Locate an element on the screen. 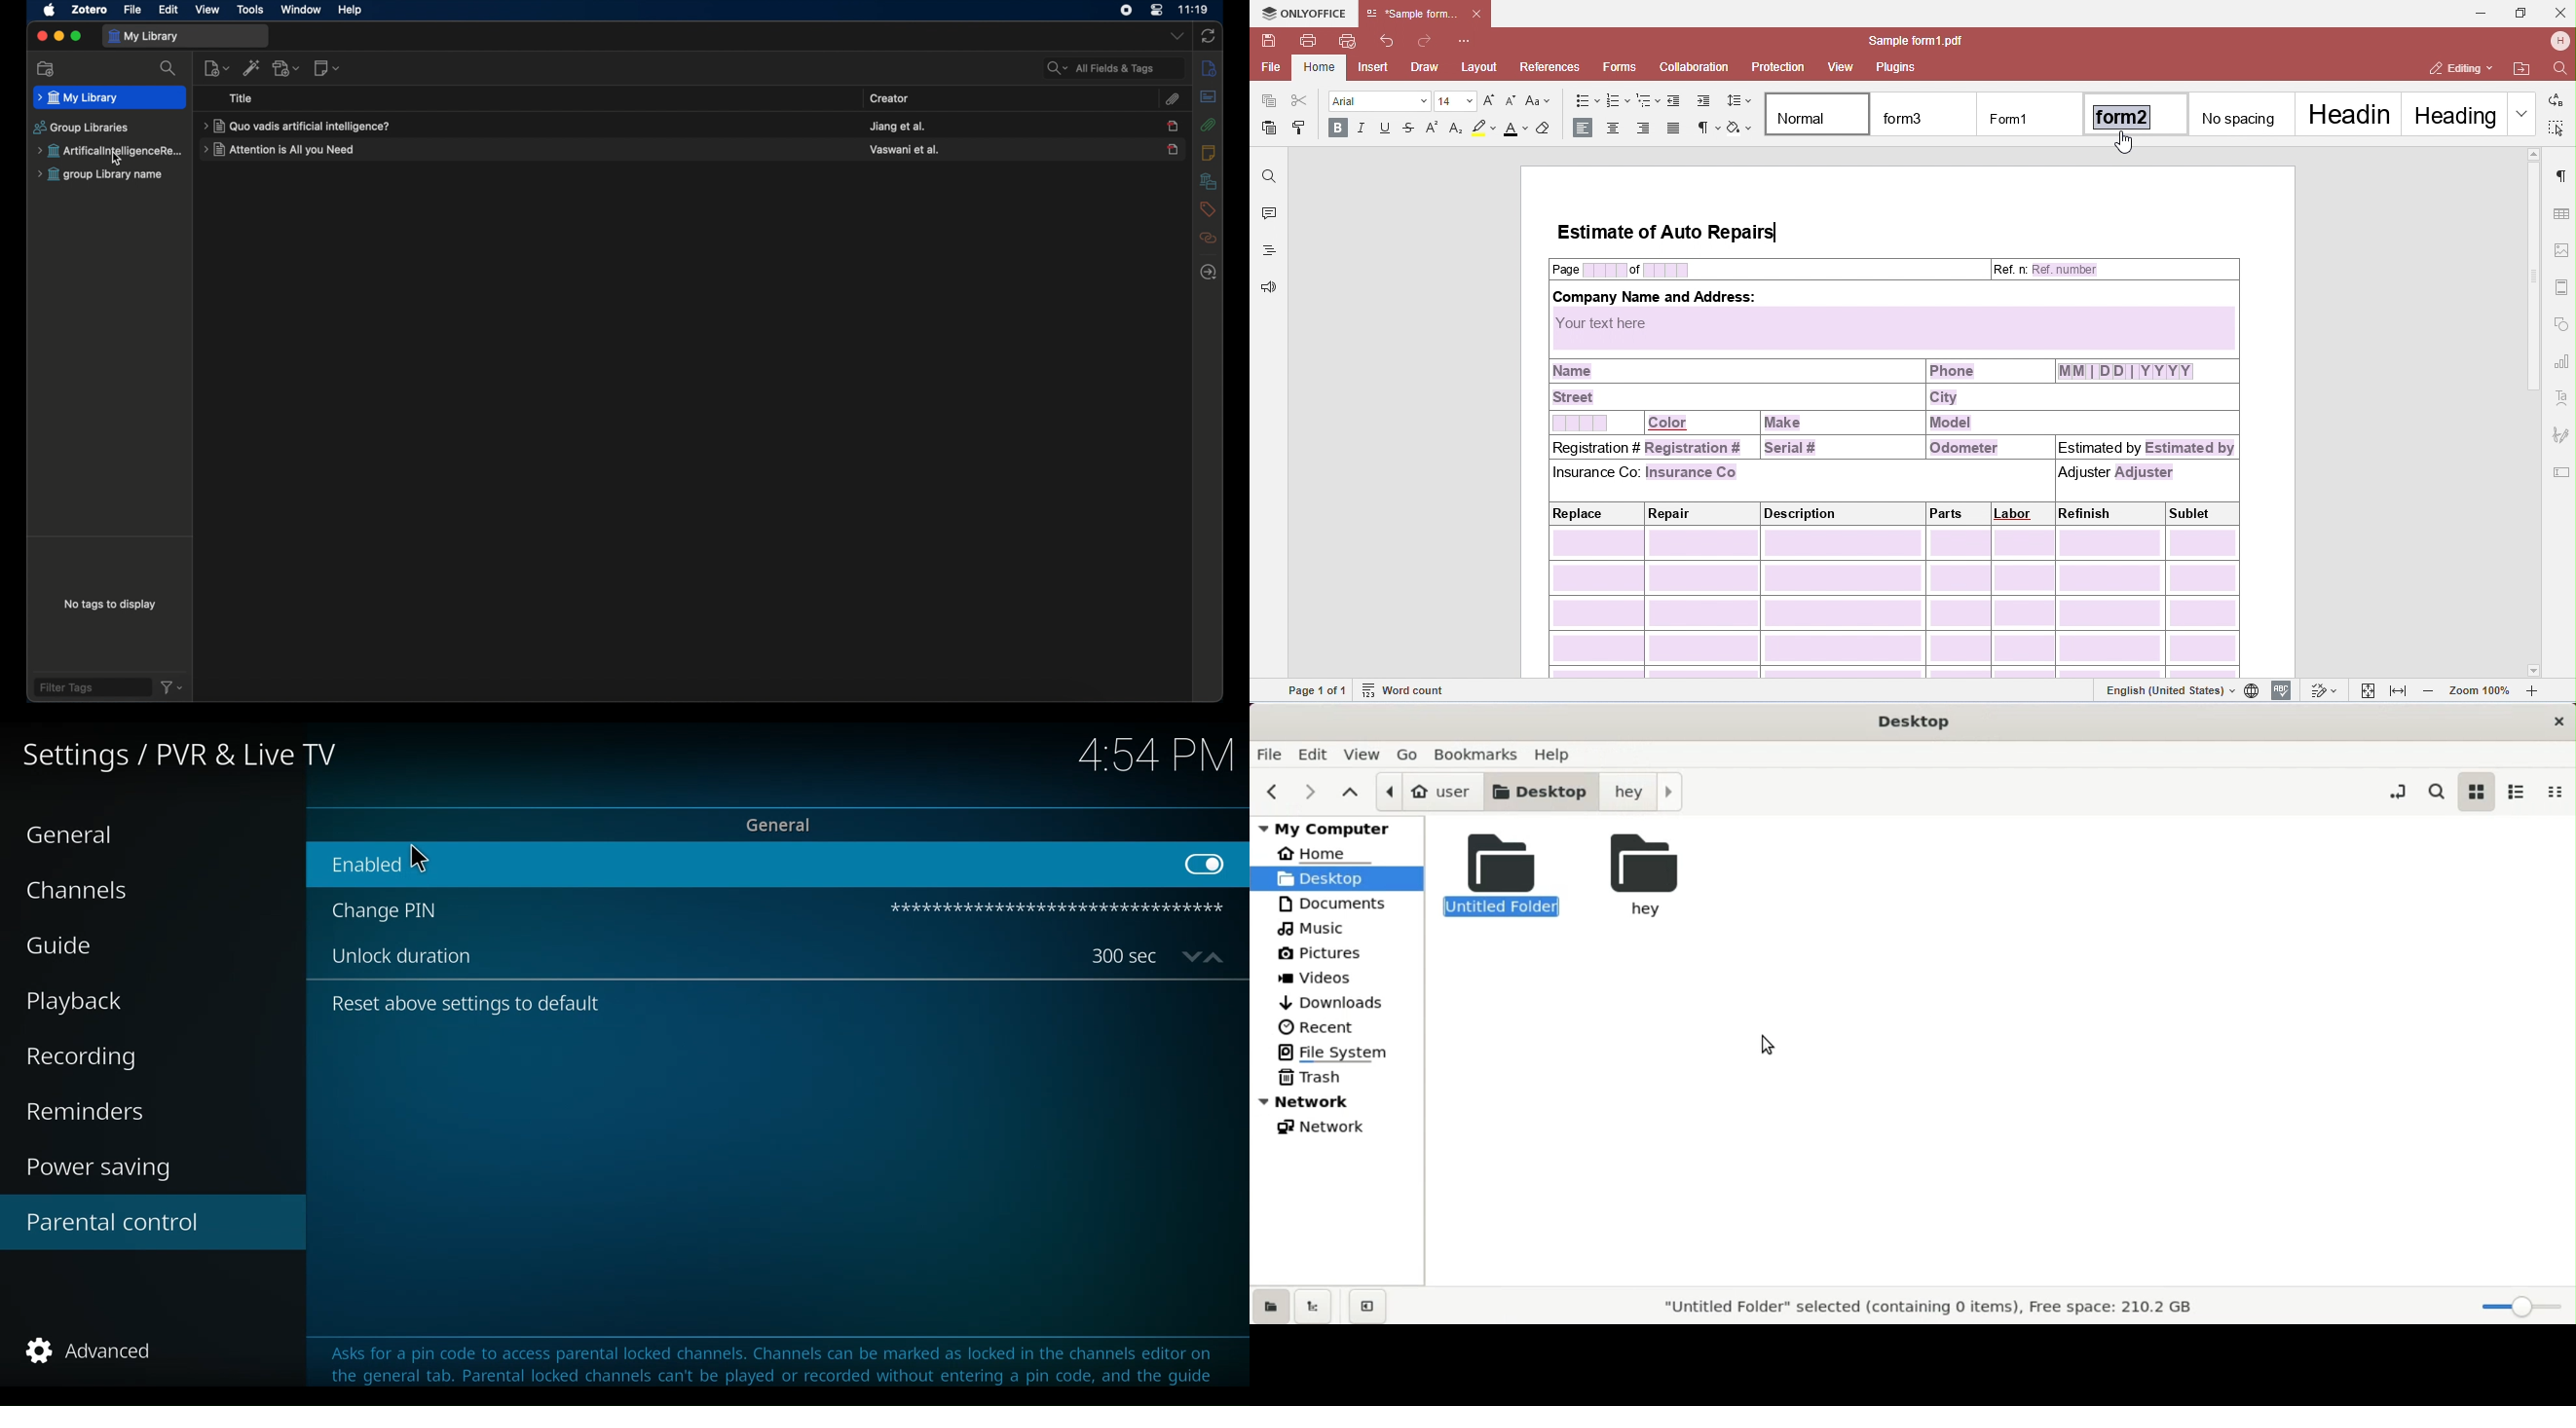  Unlock duration is located at coordinates (696, 954).